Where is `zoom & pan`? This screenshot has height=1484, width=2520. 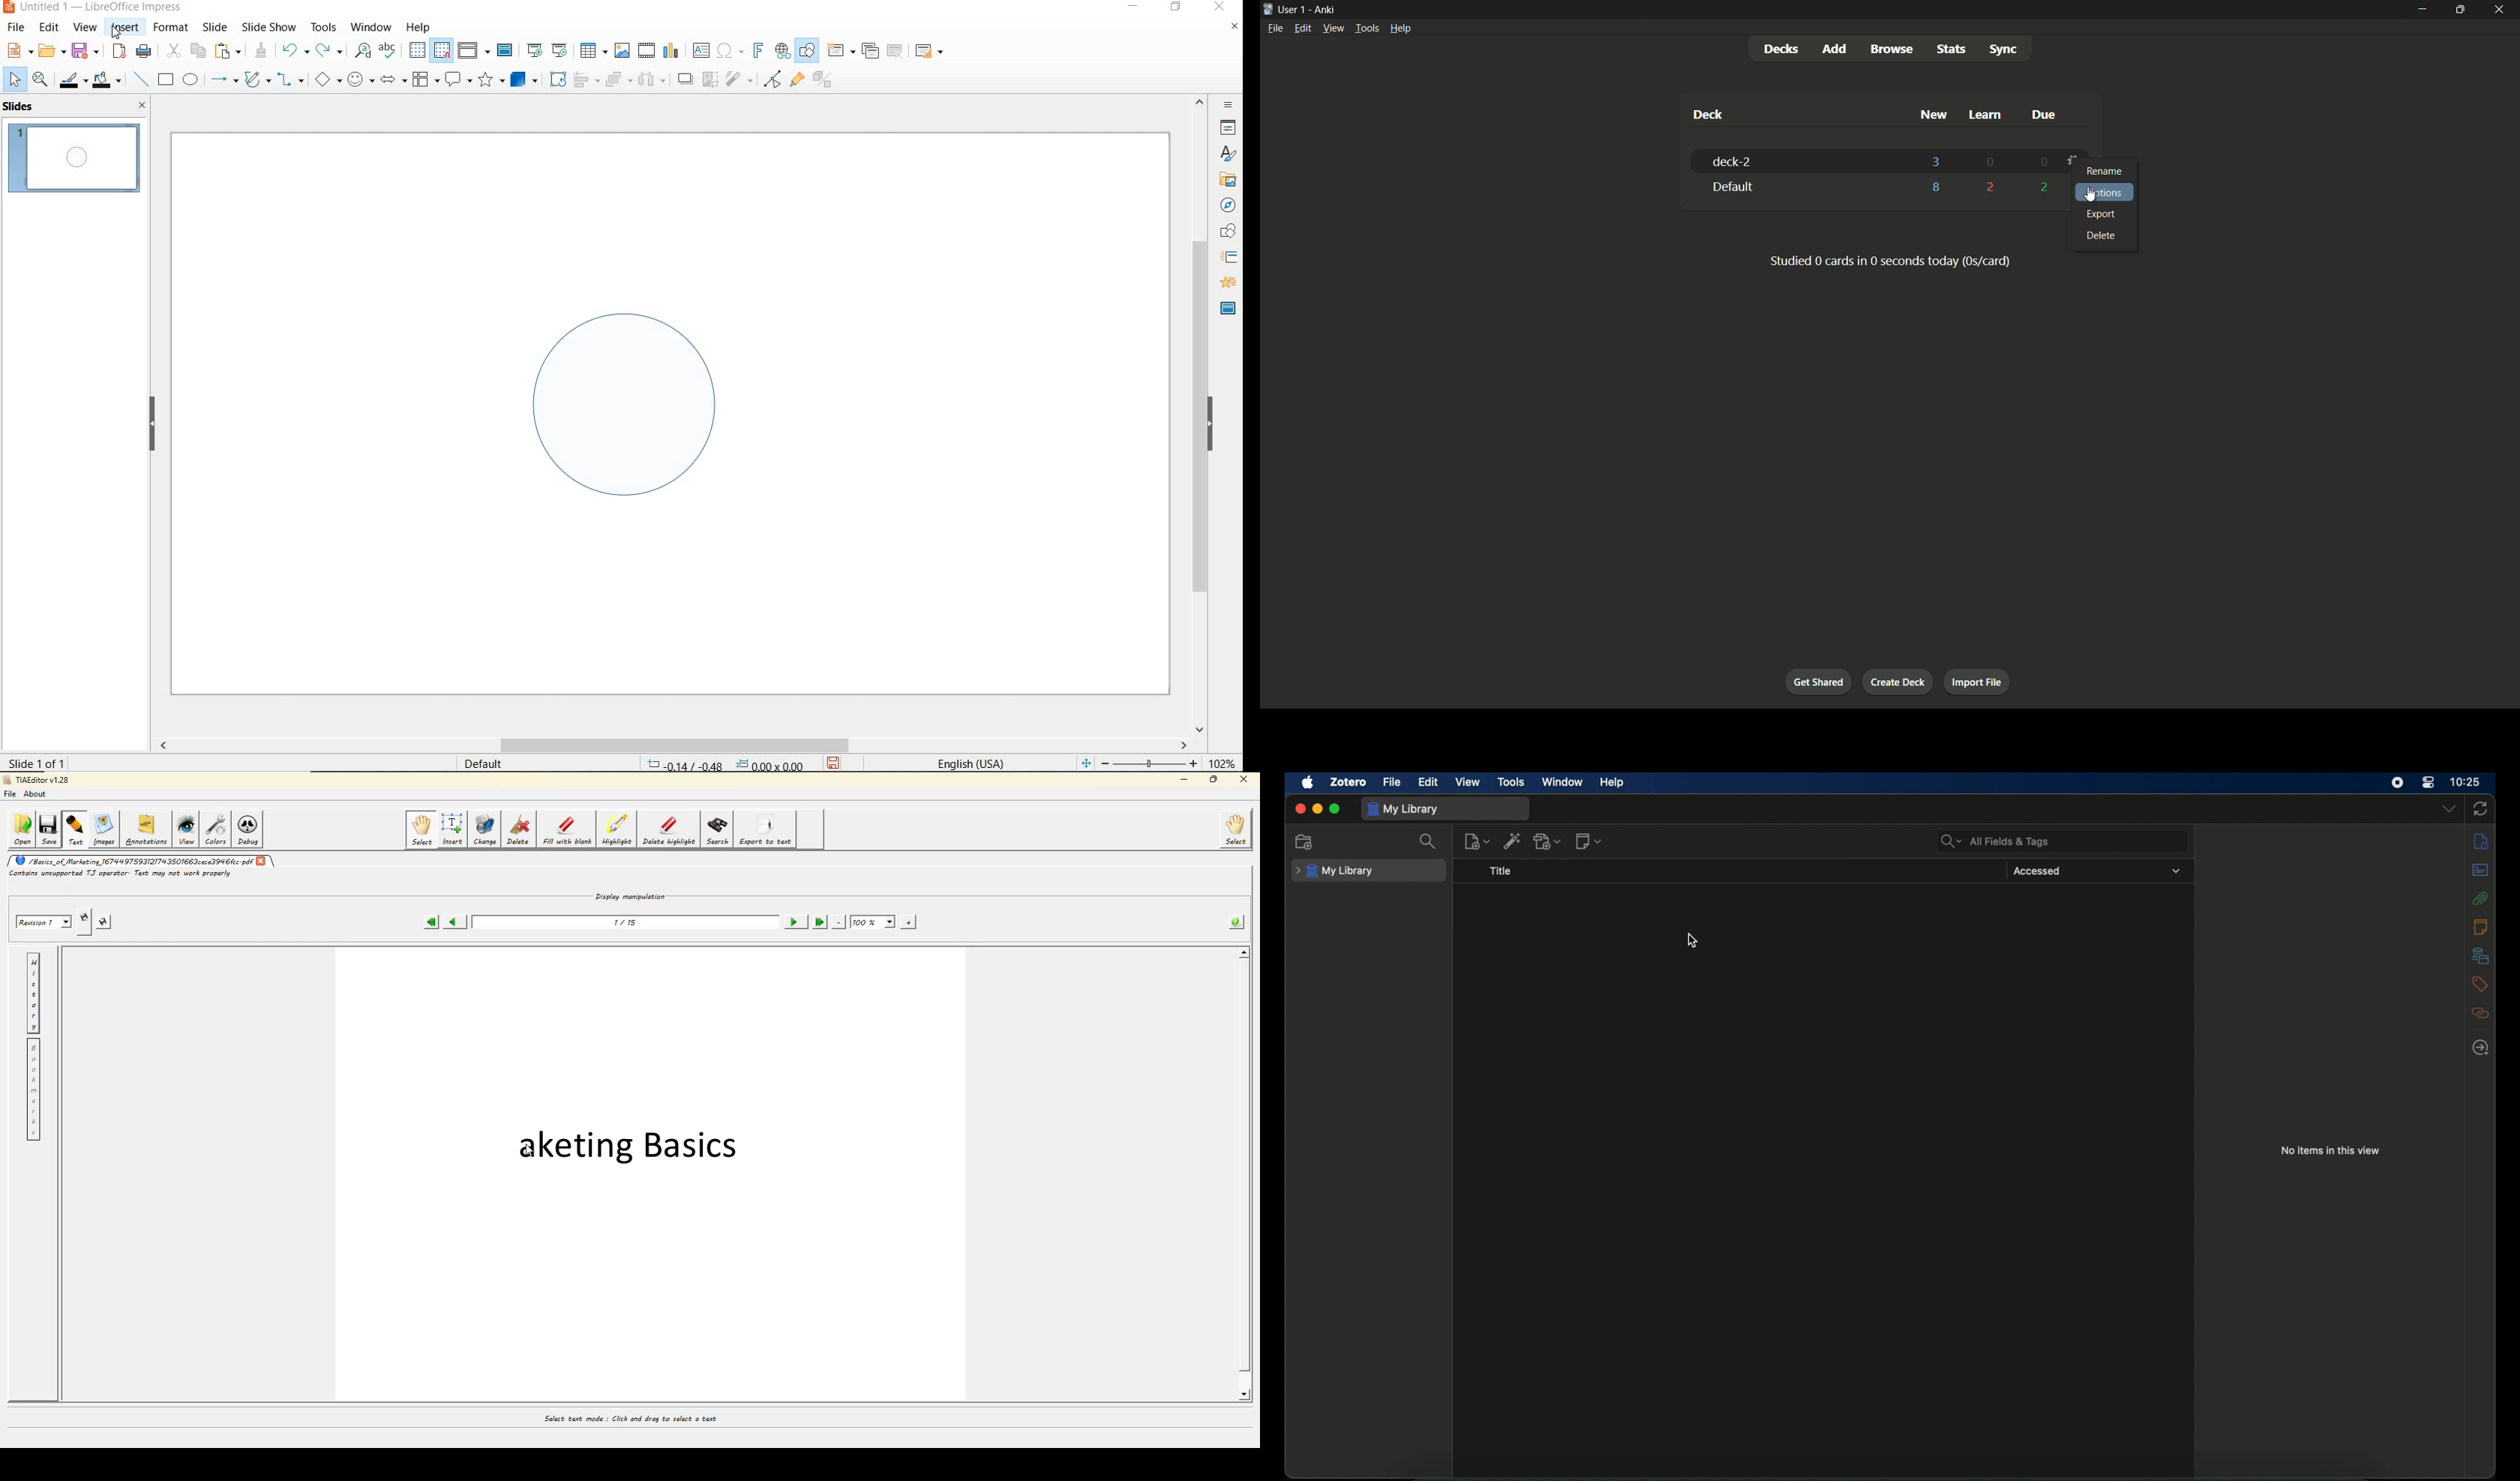
zoom & pan is located at coordinates (41, 81).